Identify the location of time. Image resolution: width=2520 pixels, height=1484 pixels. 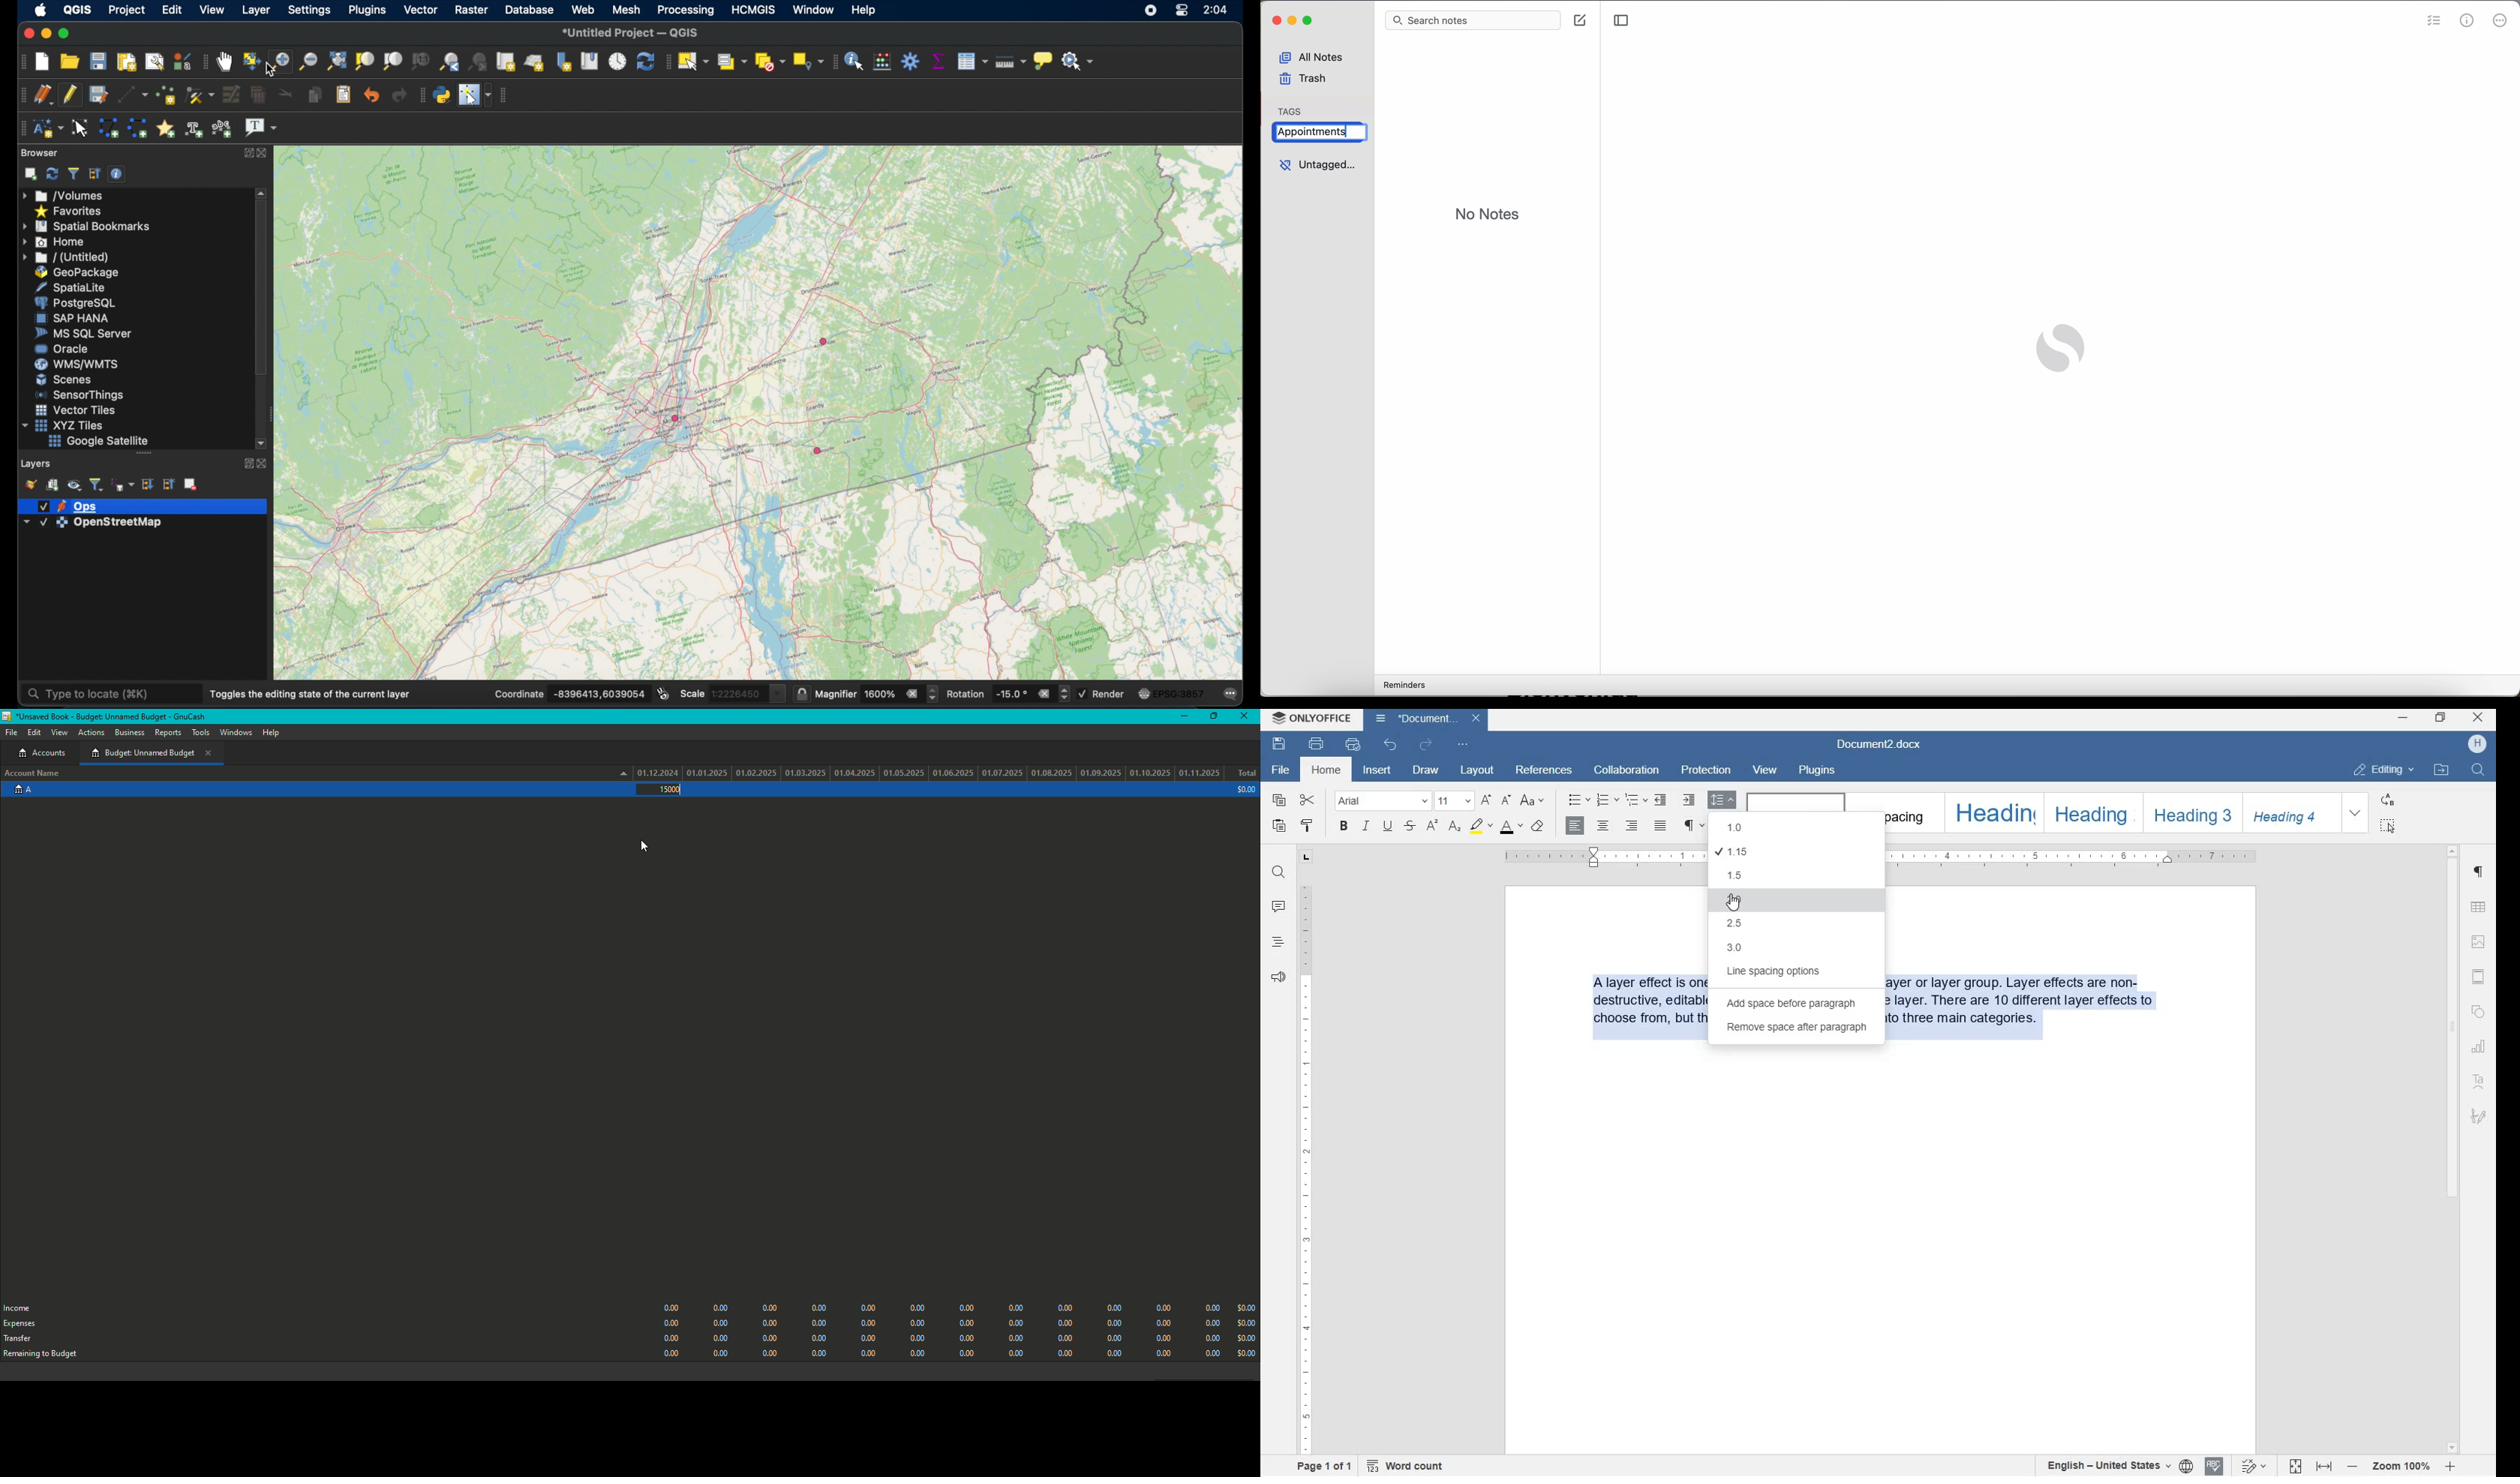
(1214, 9).